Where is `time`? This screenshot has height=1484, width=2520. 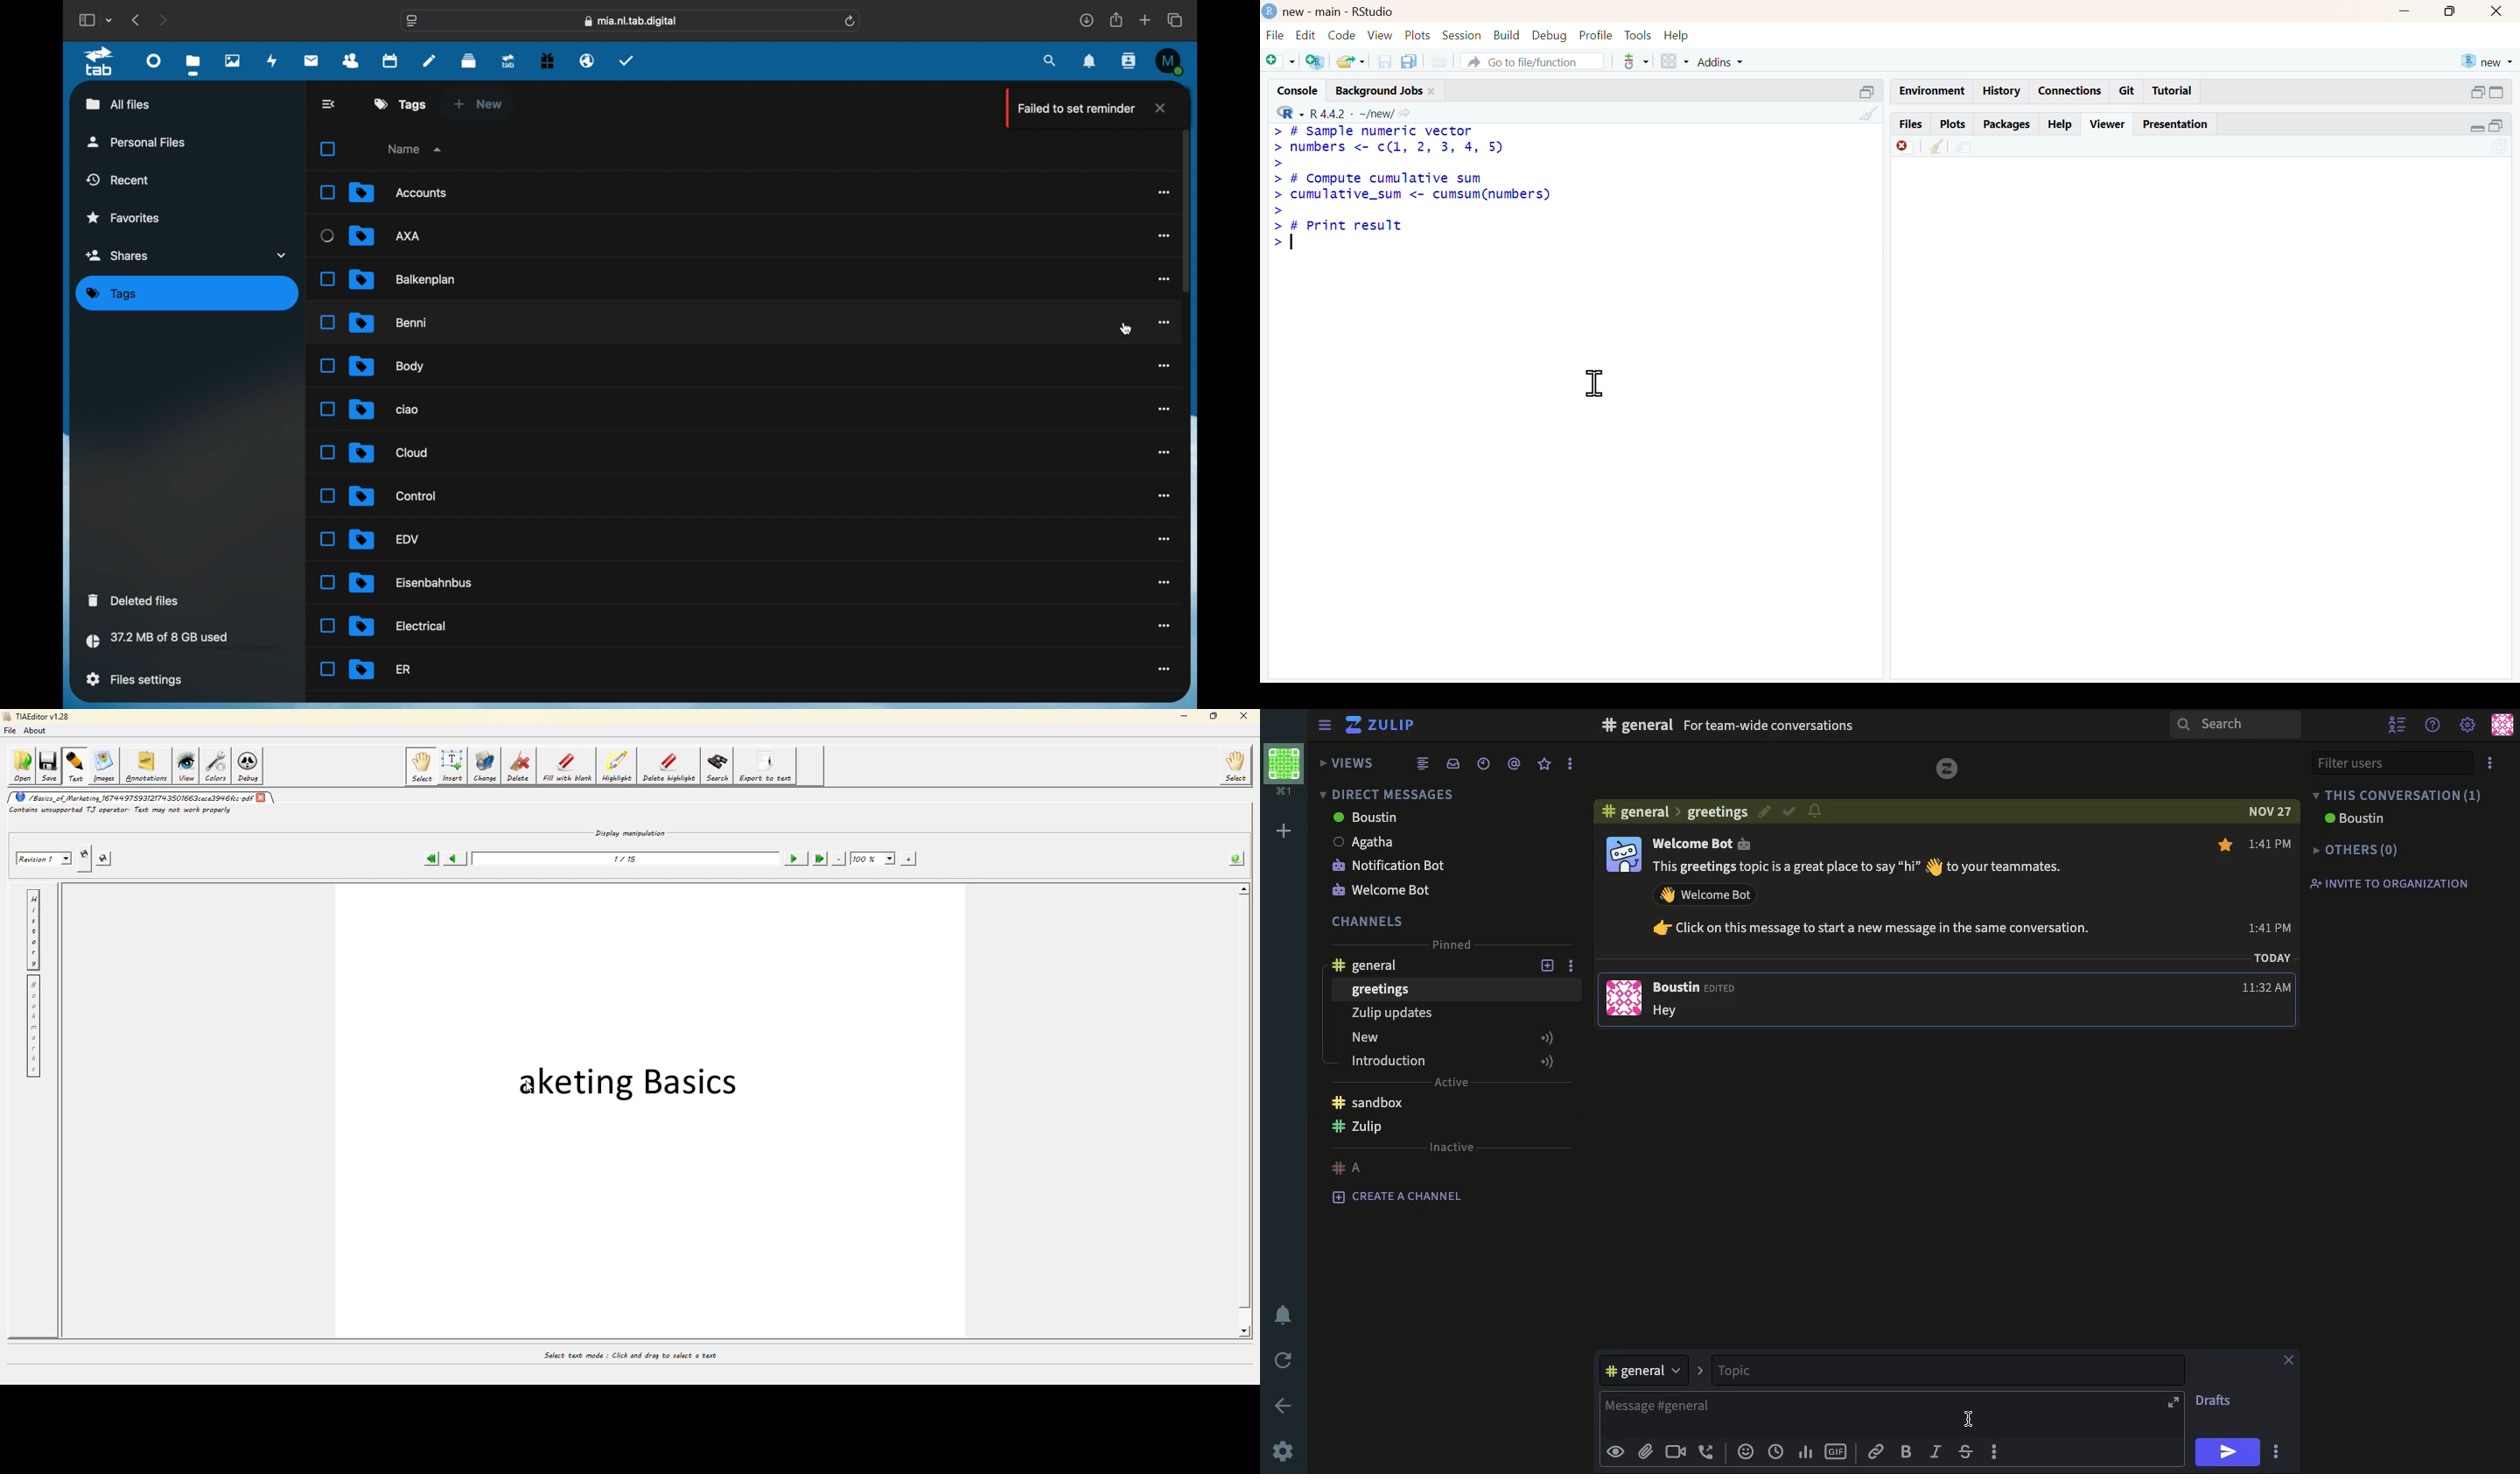 time is located at coordinates (1777, 1452).